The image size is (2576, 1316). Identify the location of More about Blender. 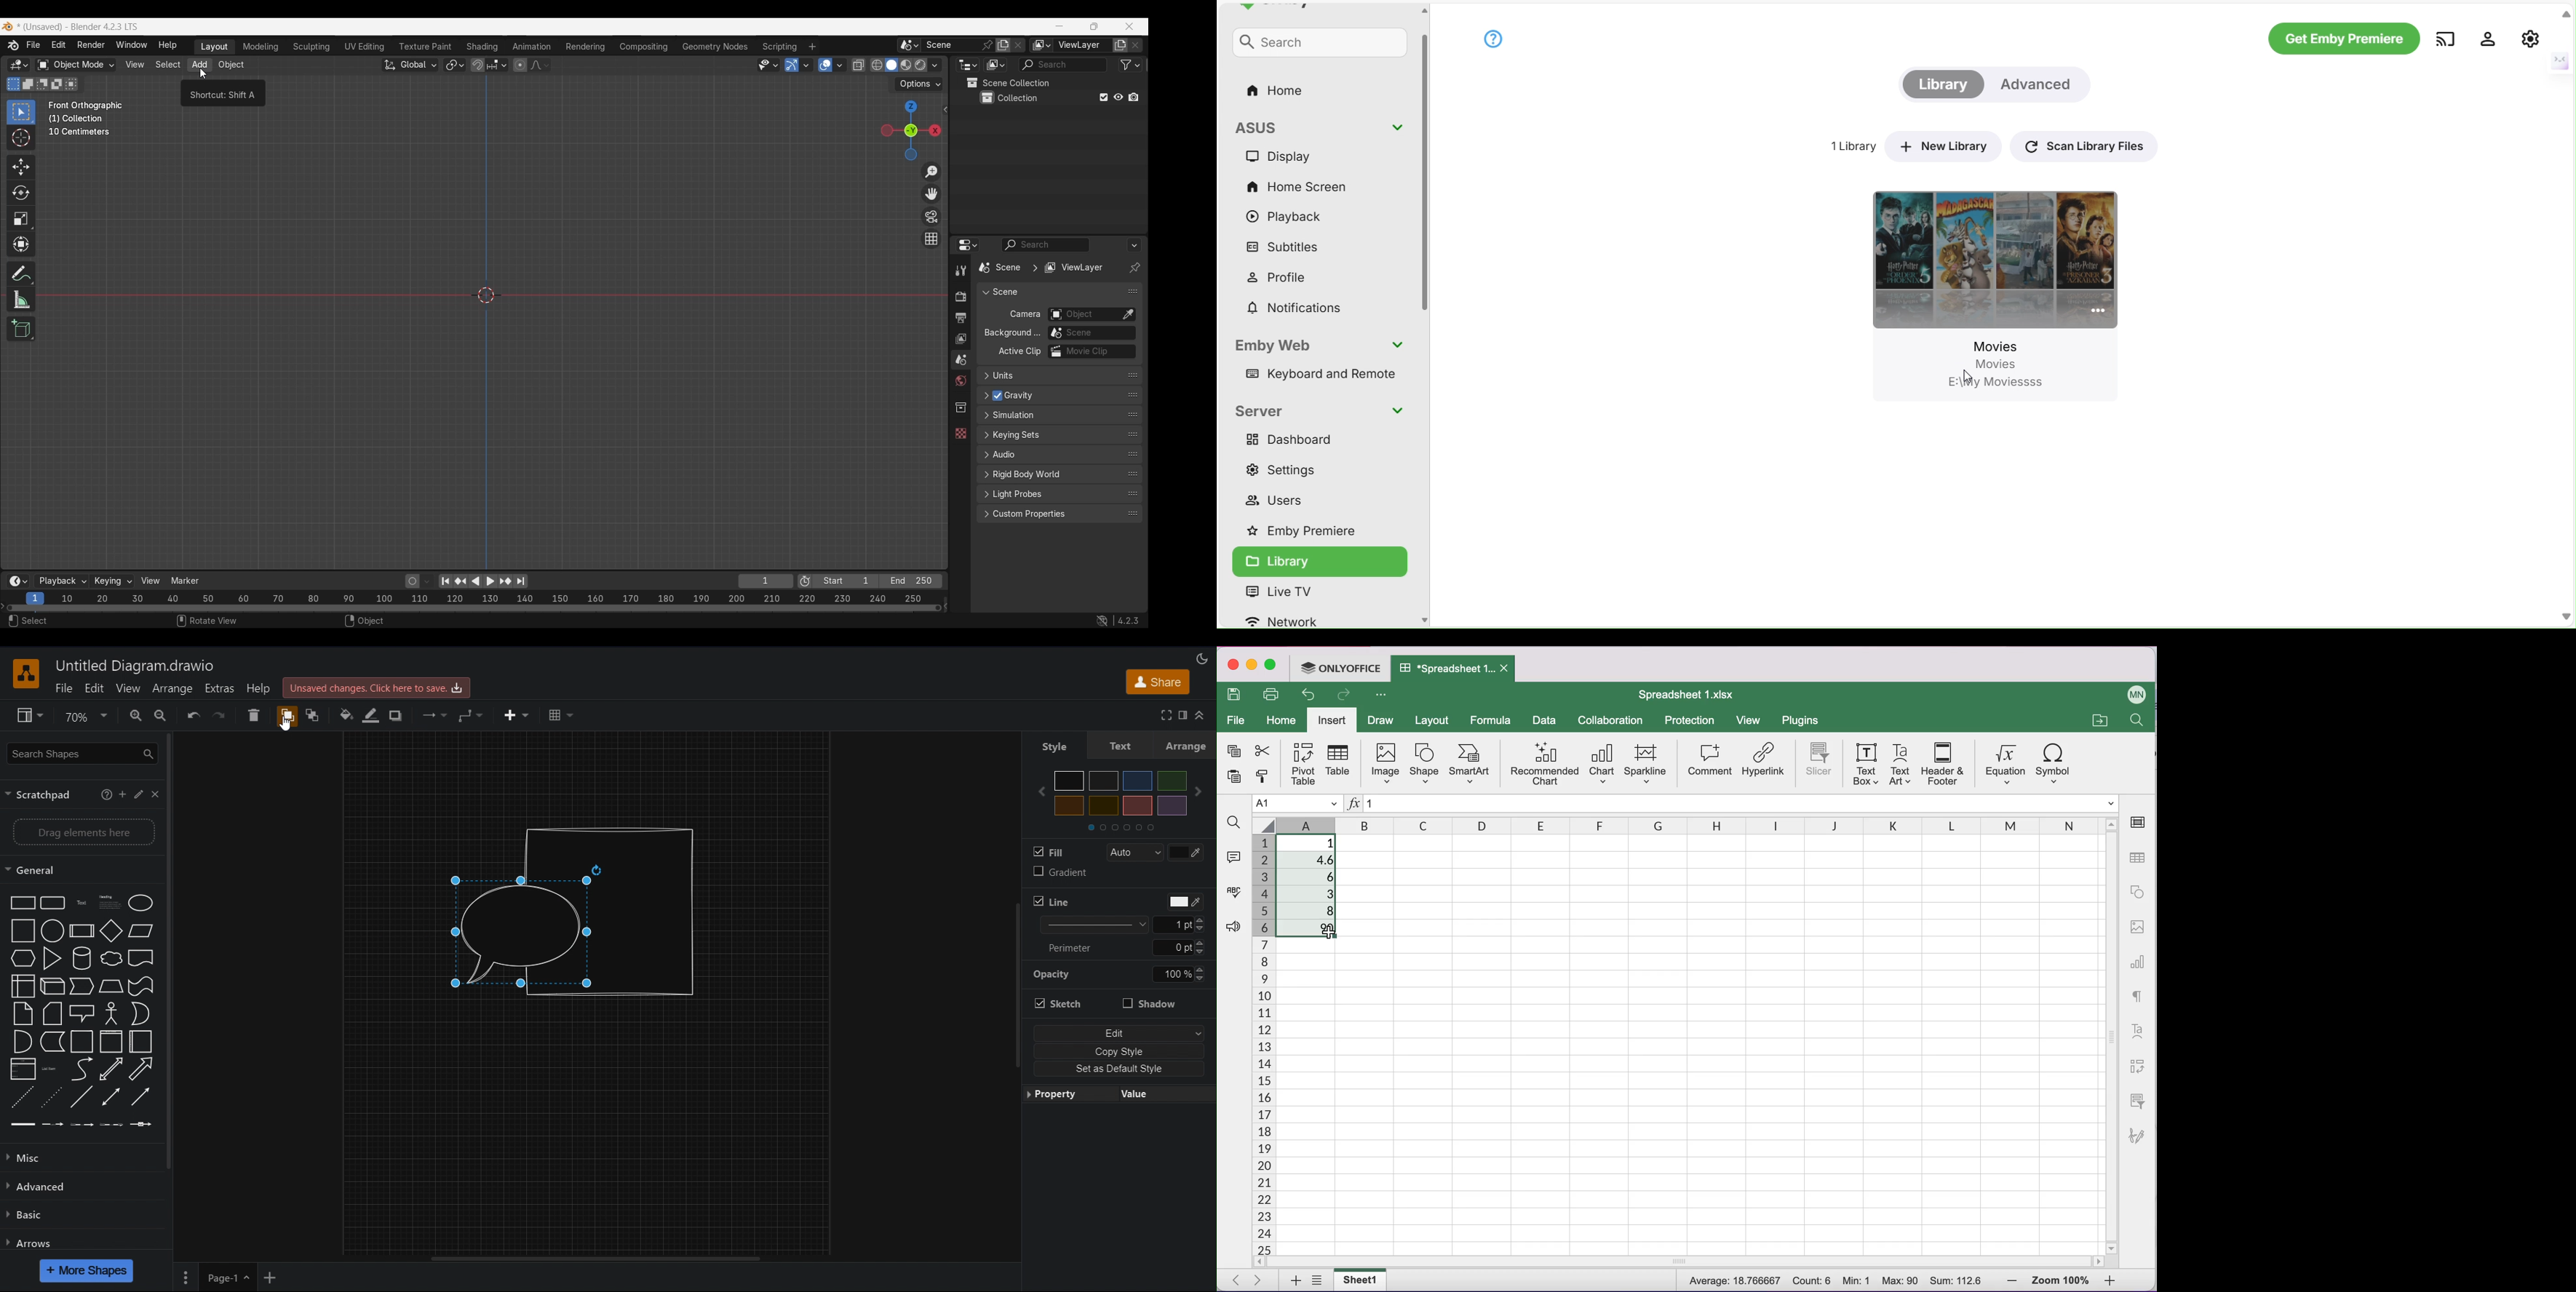
(14, 45).